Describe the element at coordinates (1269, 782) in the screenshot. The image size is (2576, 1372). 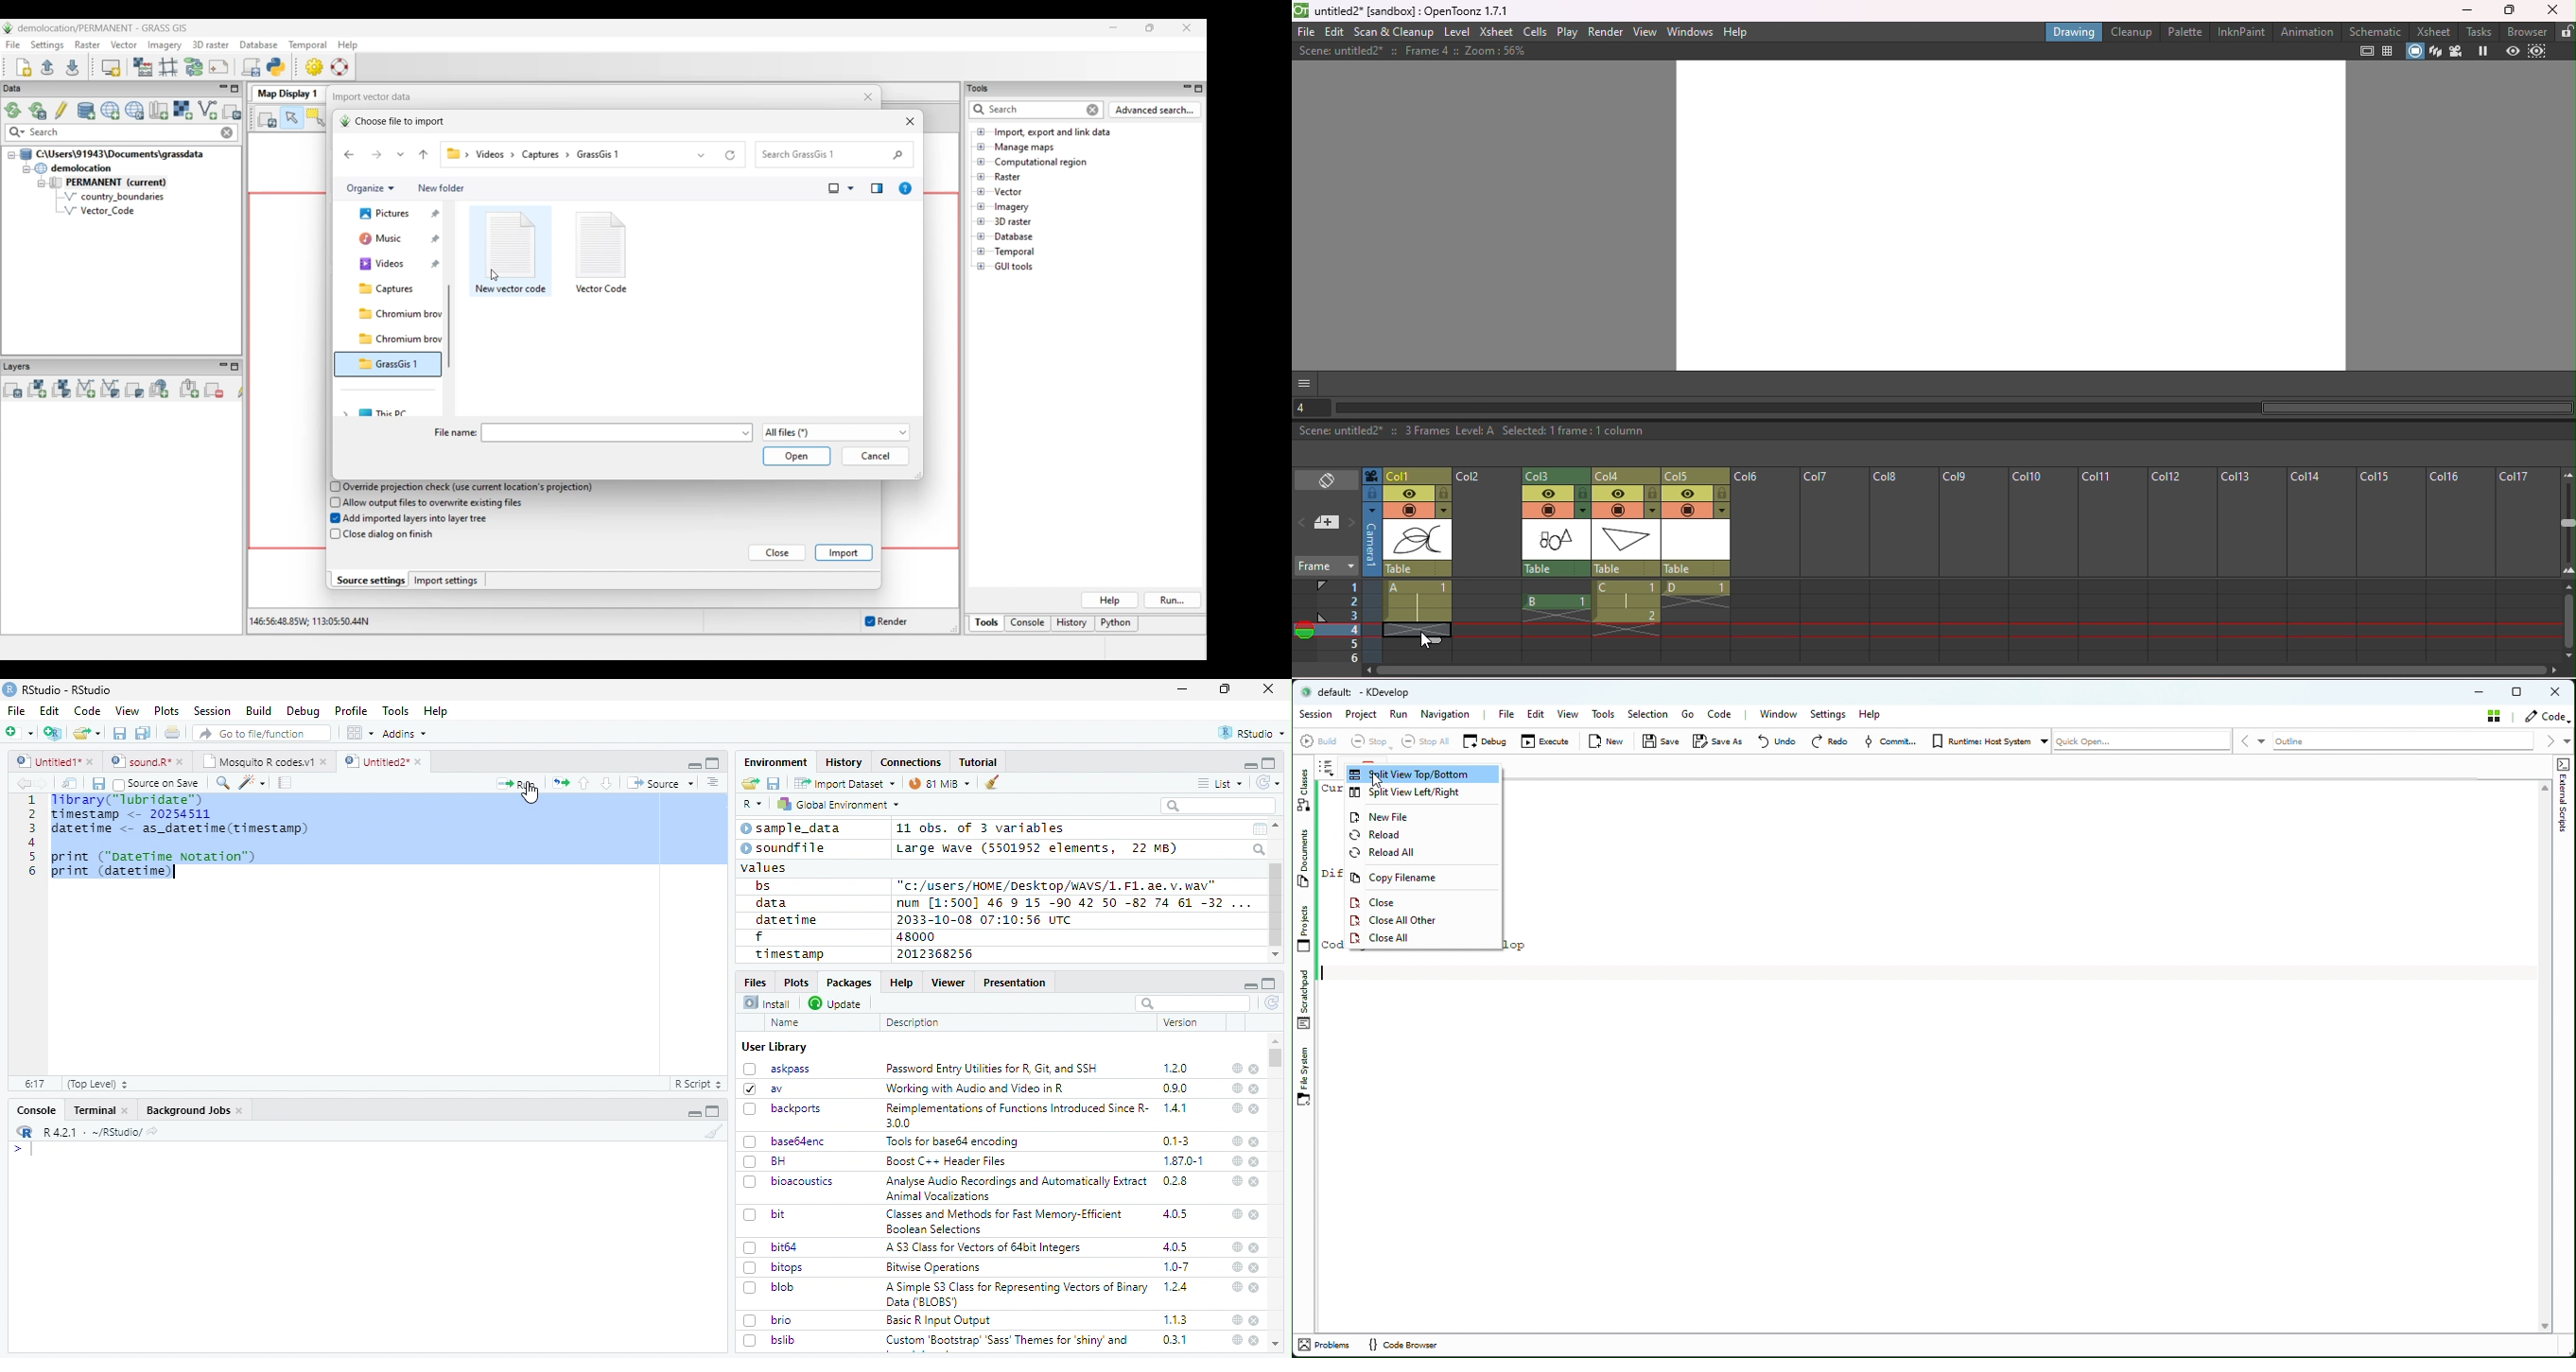
I see `Refresh` at that location.